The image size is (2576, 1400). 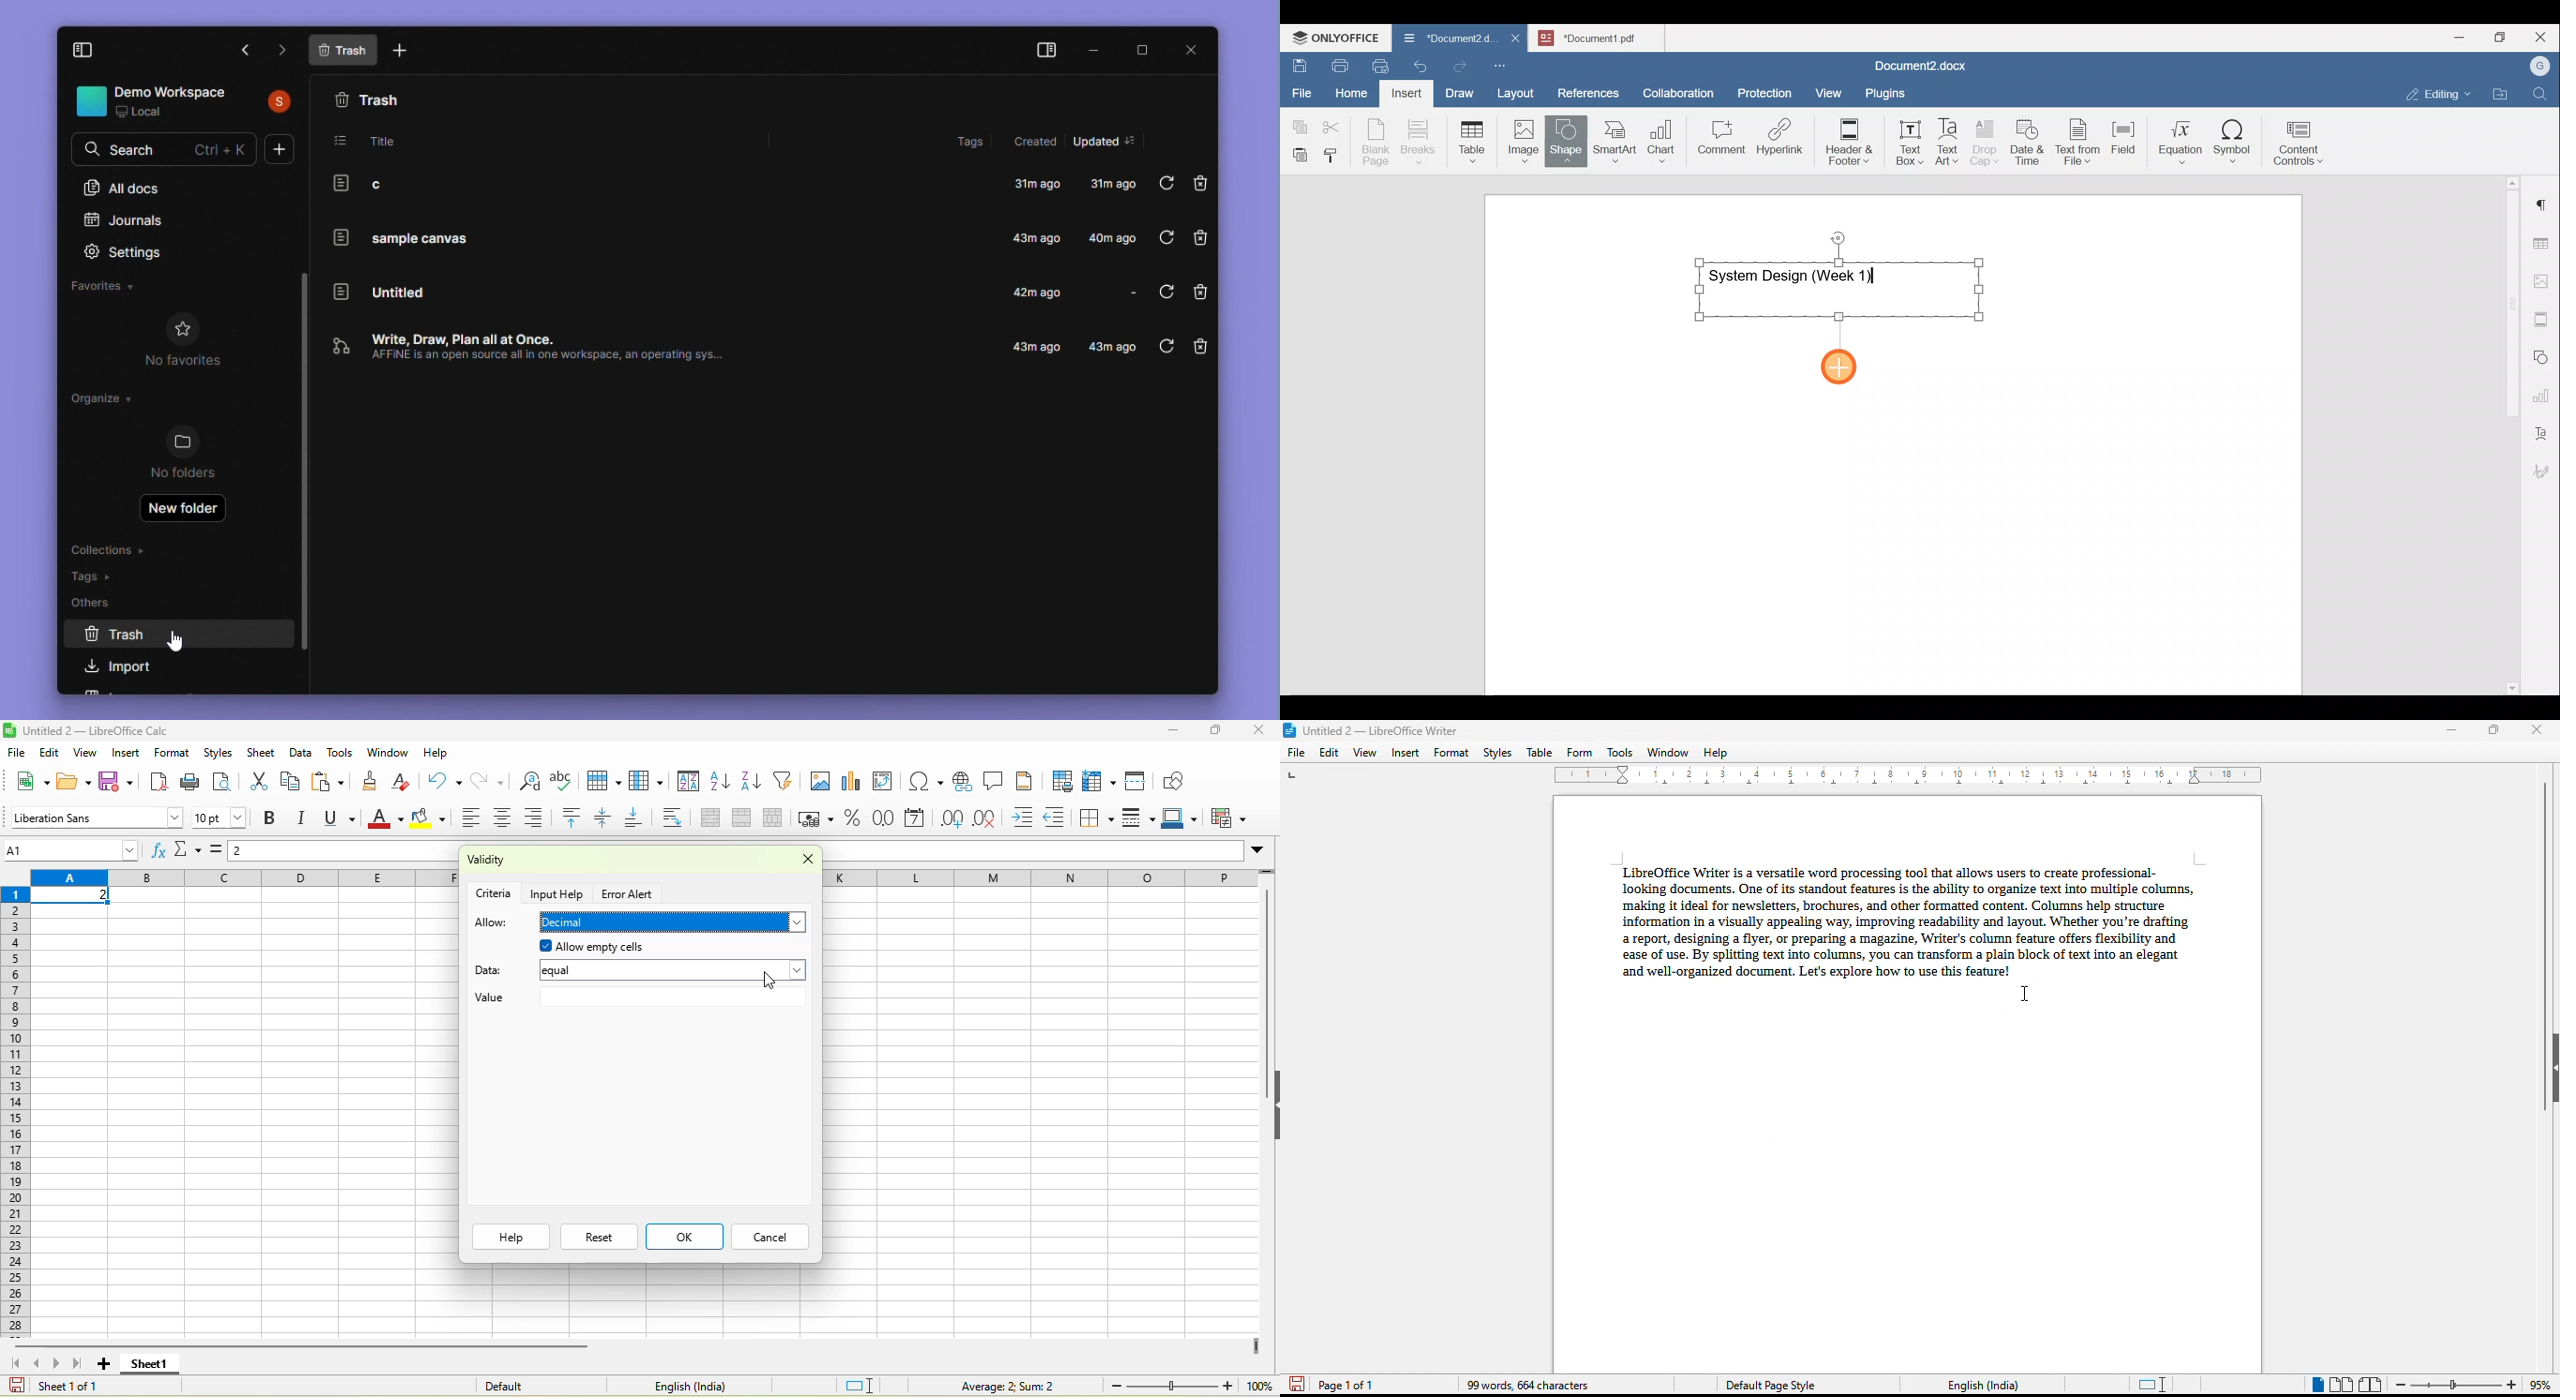 What do you see at coordinates (2439, 91) in the screenshot?
I see `Editing mode` at bounding box center [2439, 91].